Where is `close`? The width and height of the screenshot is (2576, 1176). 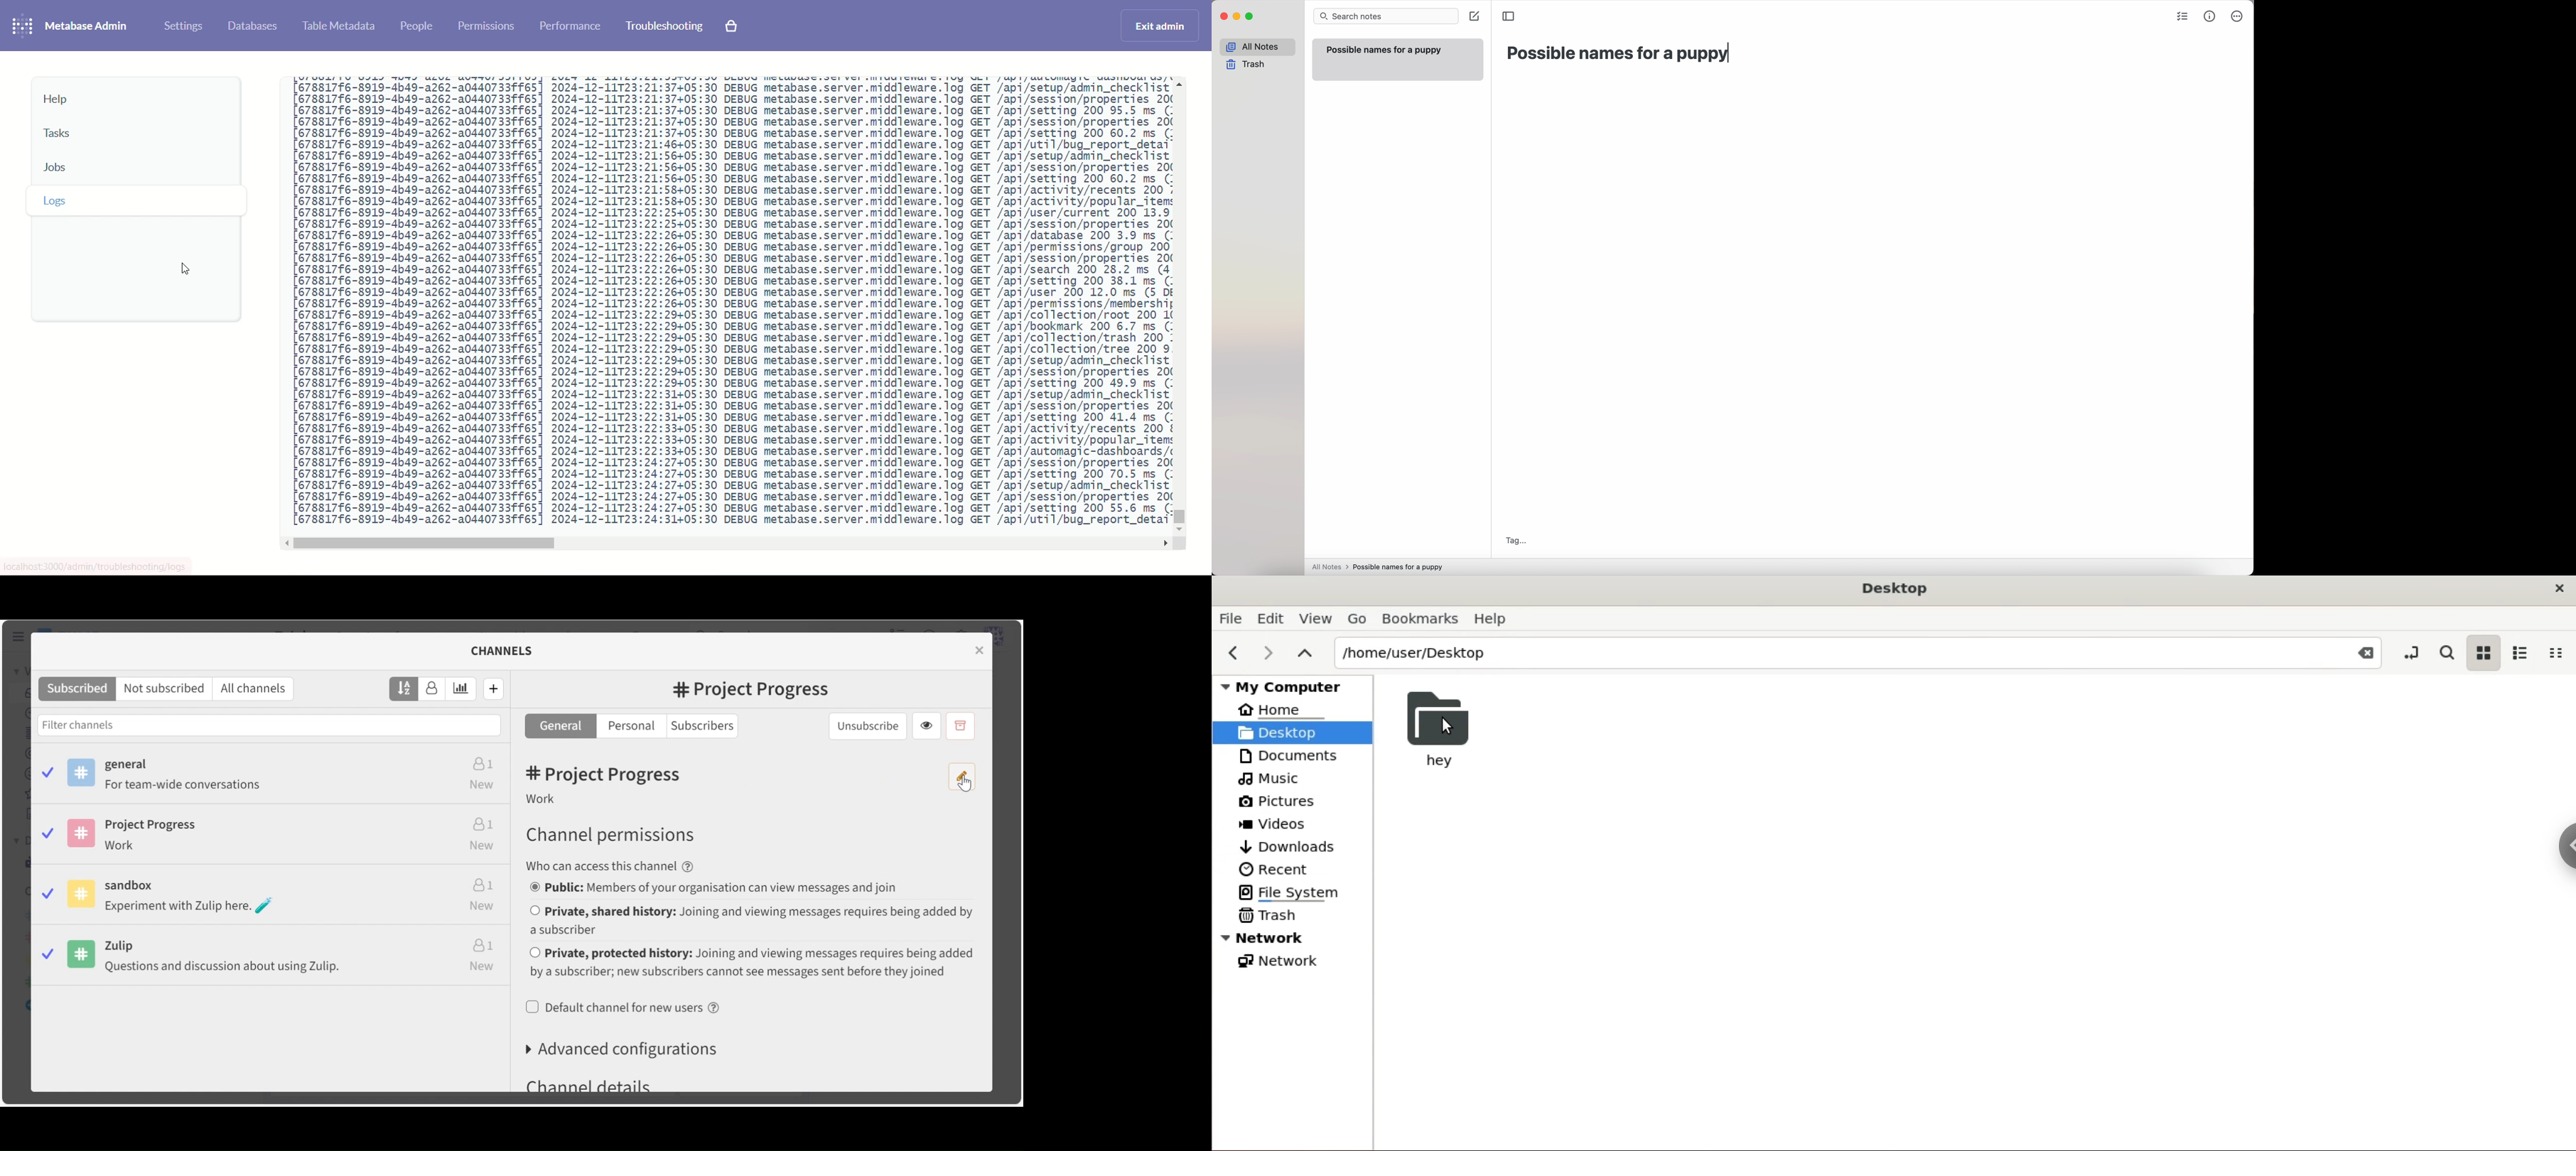 close is located at coordinates (981, 654).